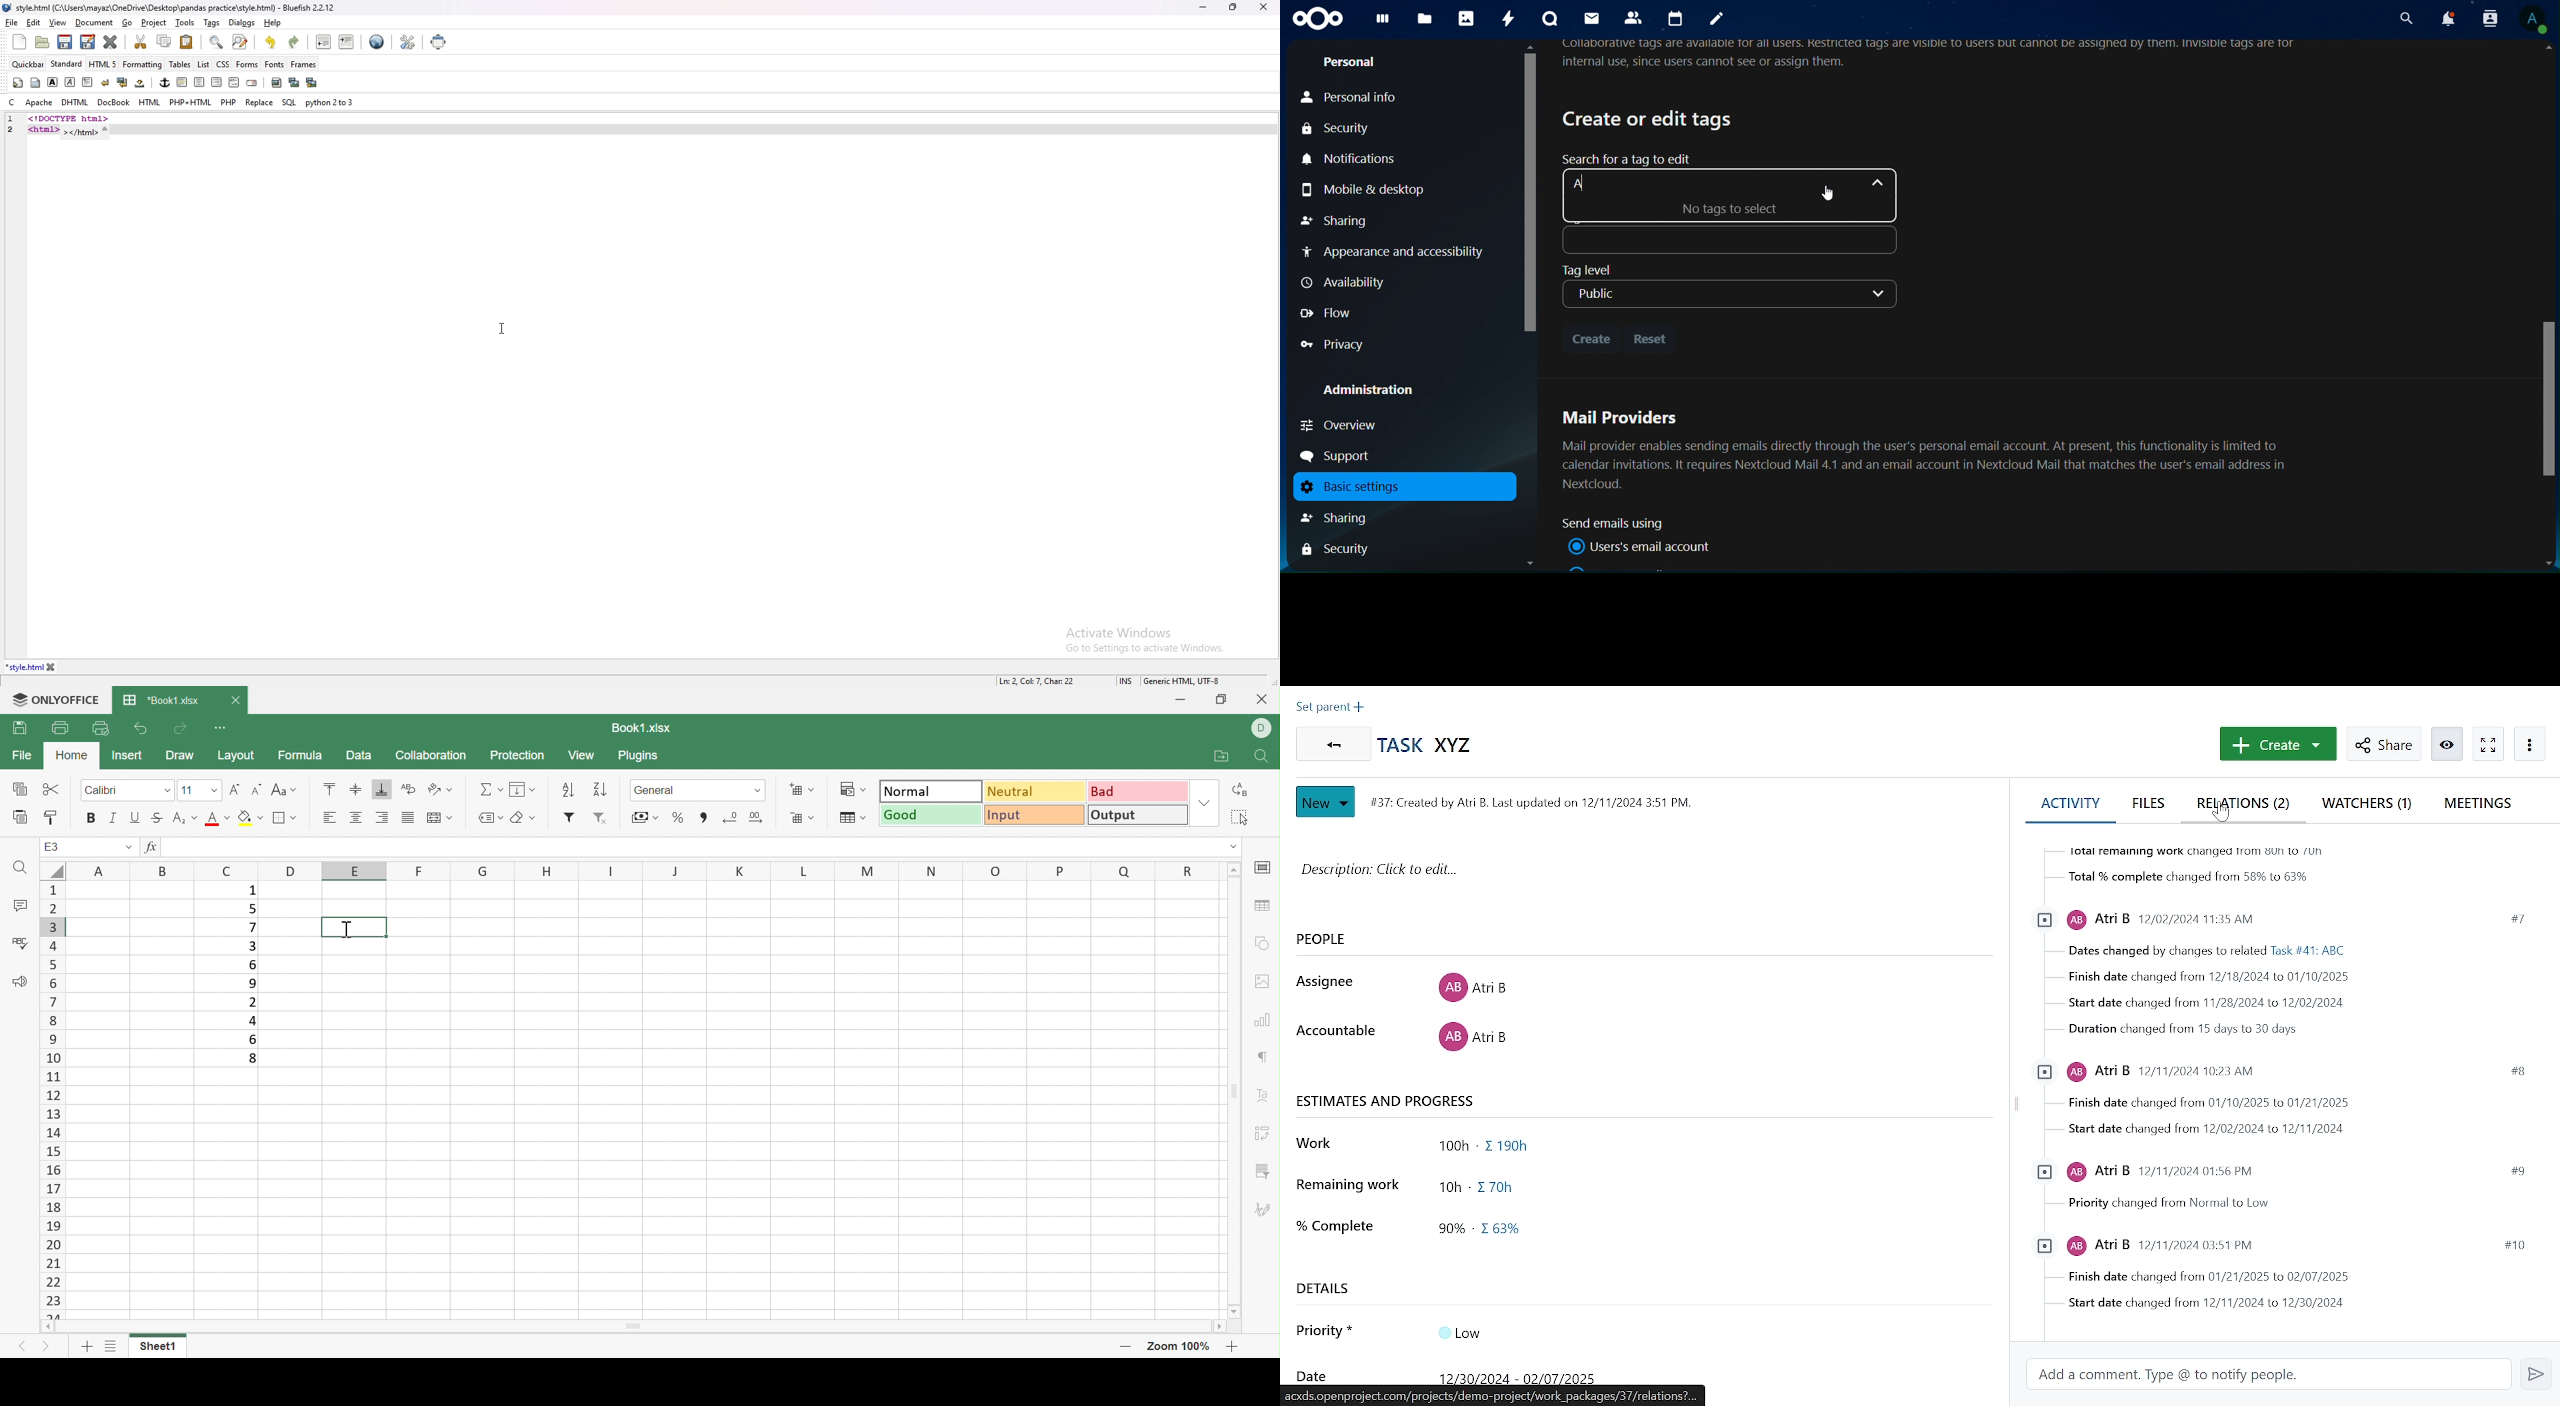 The image size is (2576, 1428). Describe the element at coordinates (597, 790) in the screenshot. I see `Descending order` at that location.